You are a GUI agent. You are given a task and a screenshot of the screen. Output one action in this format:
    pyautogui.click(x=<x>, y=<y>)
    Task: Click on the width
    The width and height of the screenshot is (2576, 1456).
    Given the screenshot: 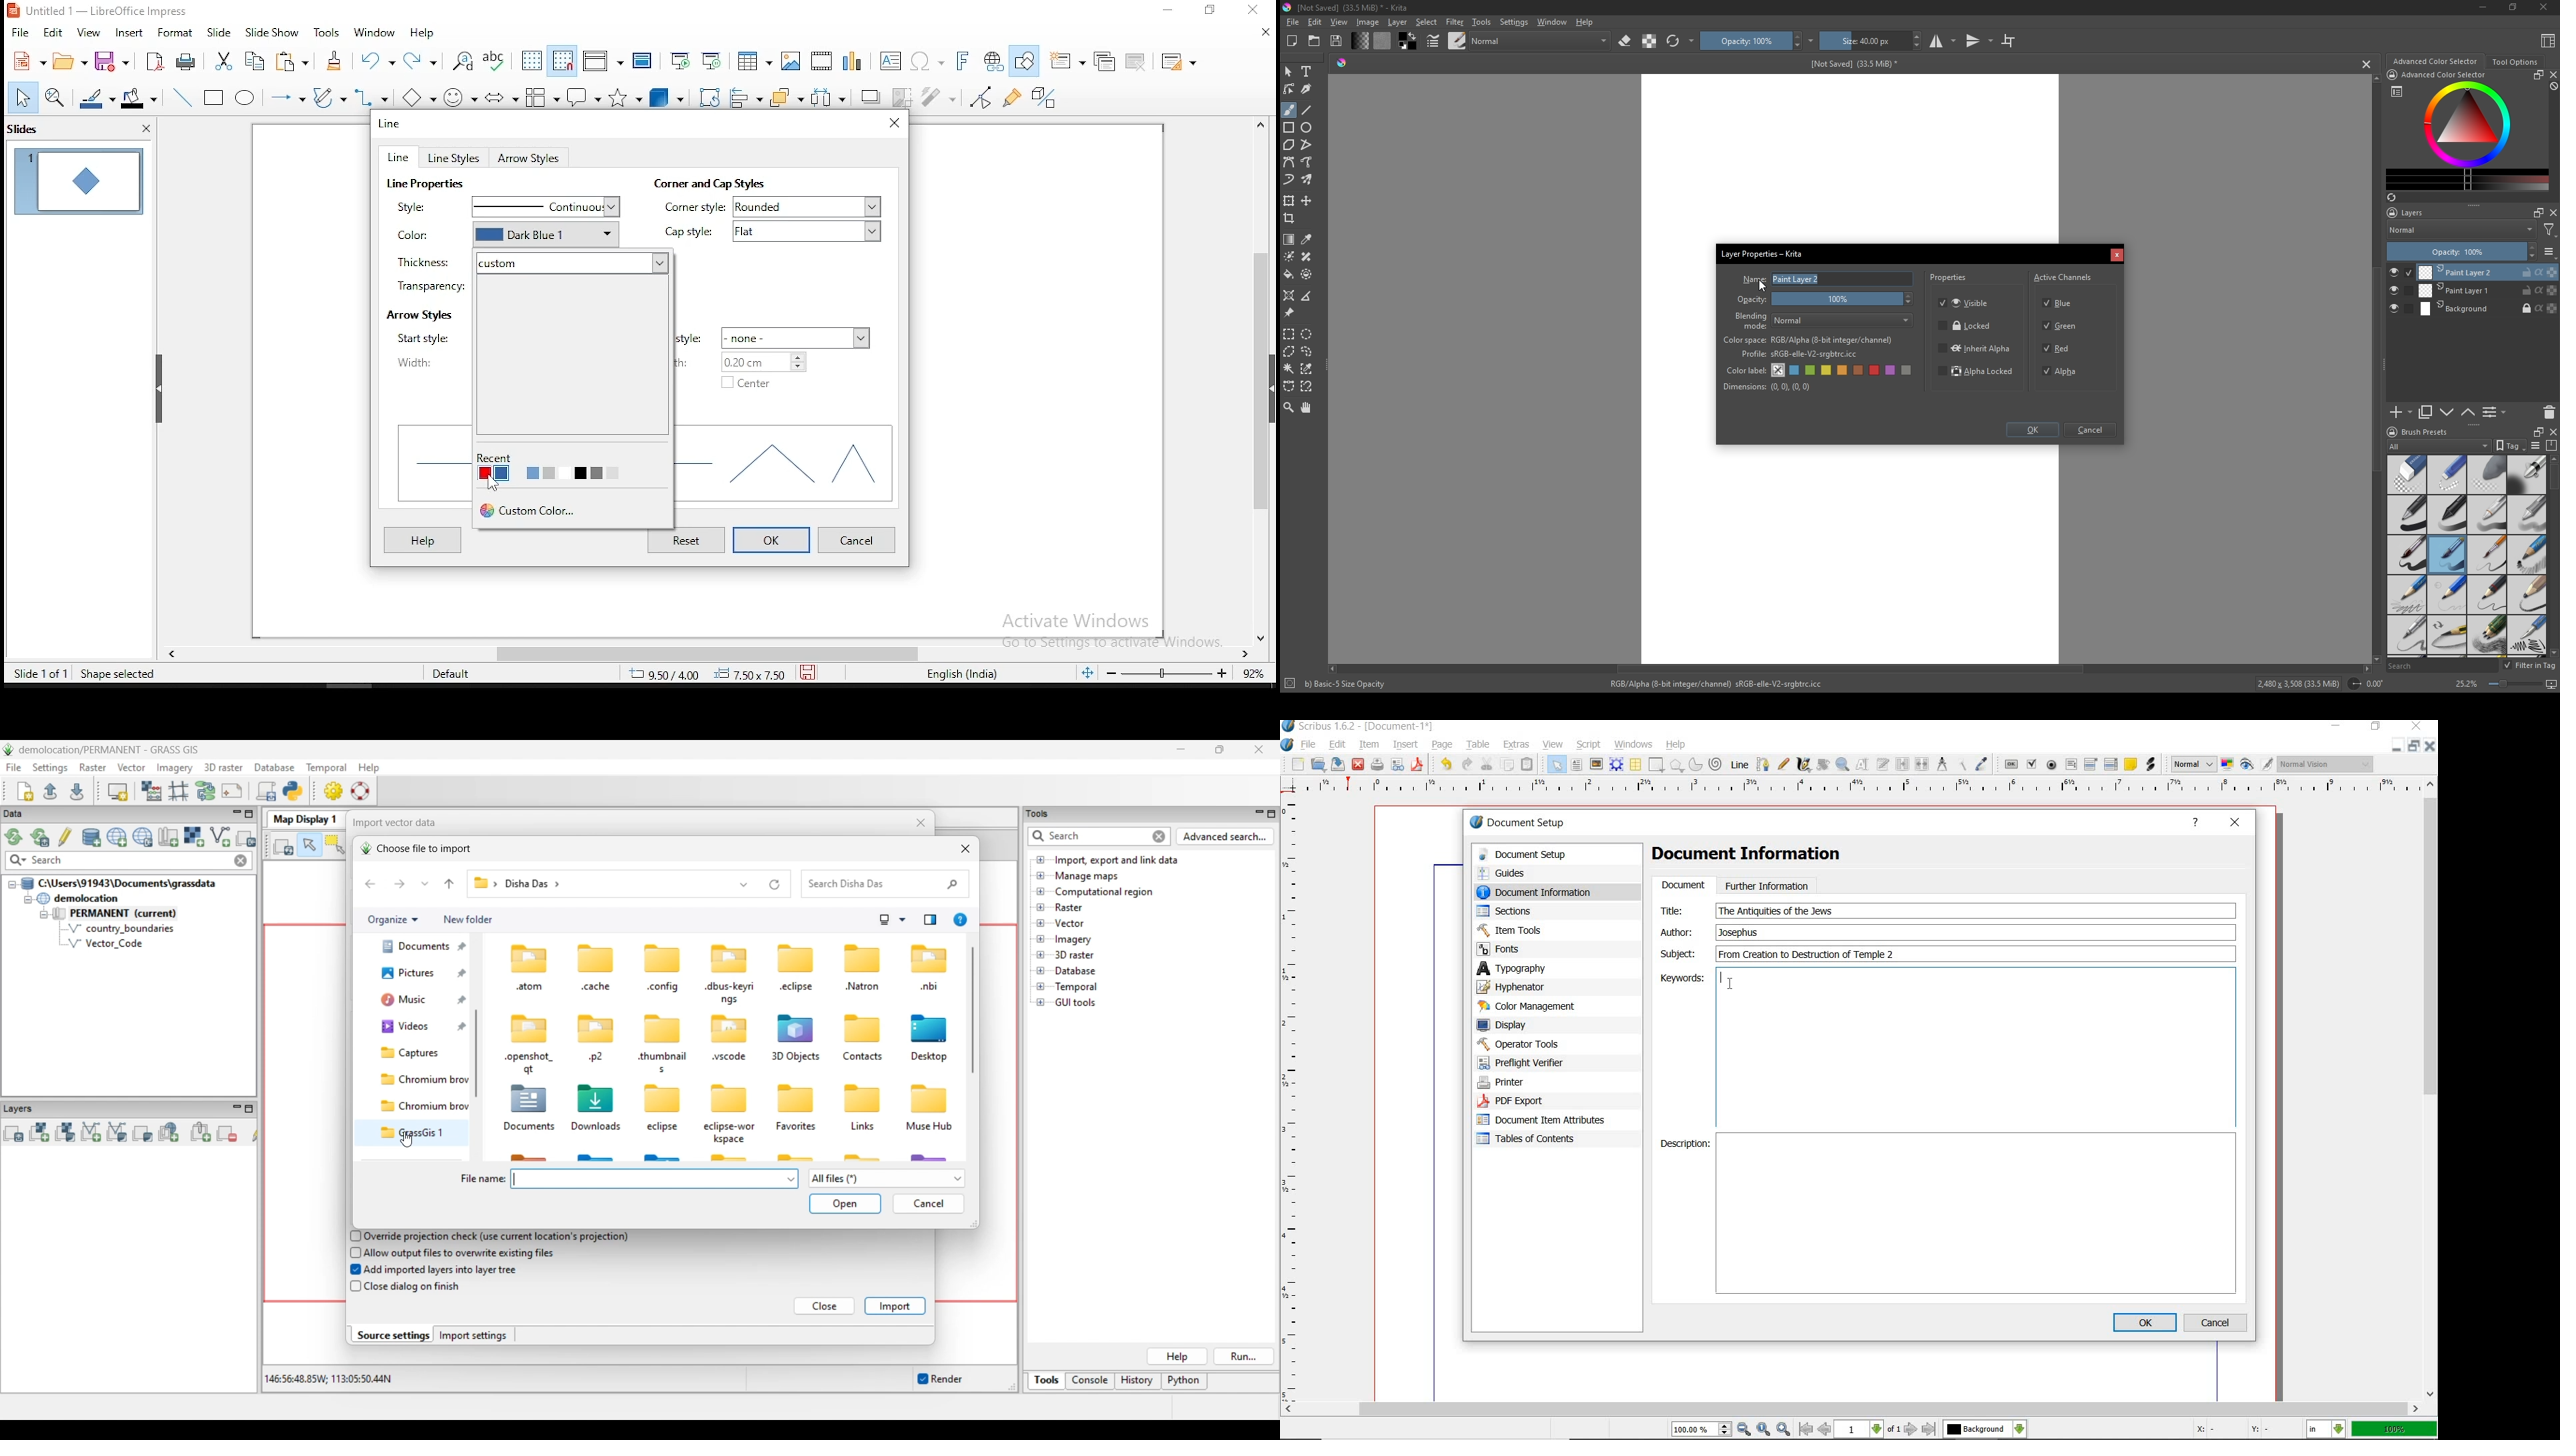 What is the action you would take?
    pyautogui.click(x=427, y=363)
    